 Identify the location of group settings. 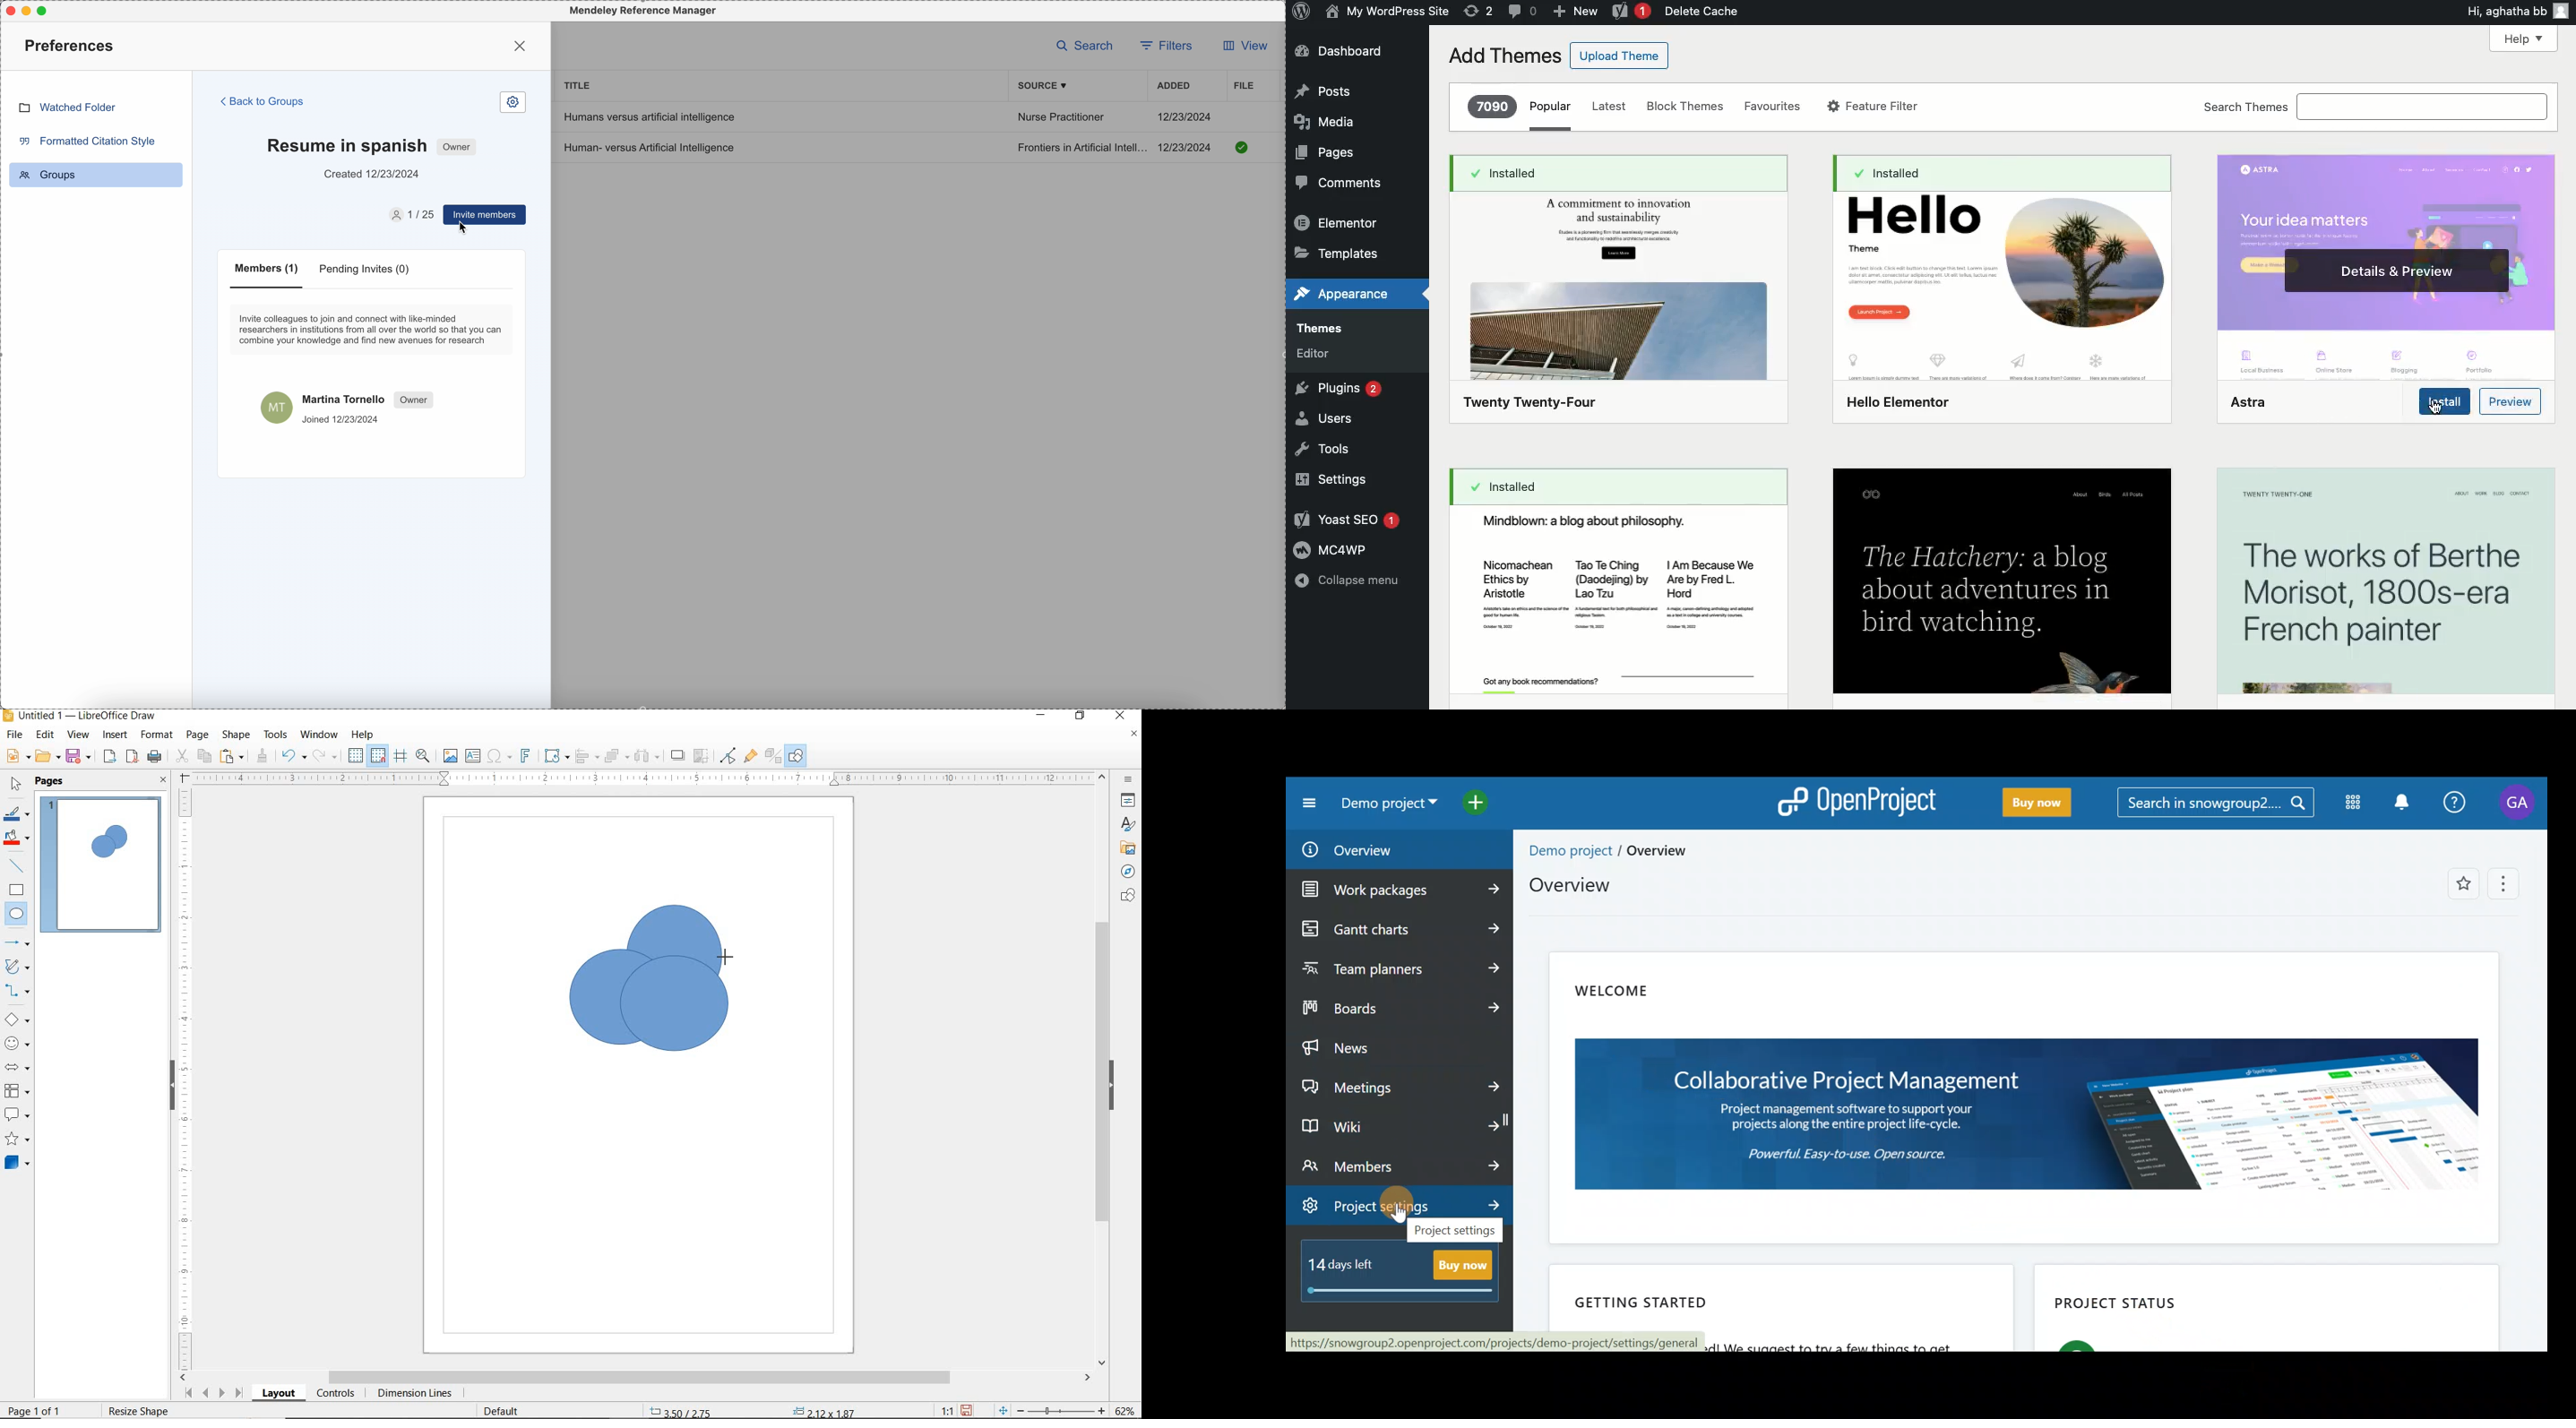
(513, 103).